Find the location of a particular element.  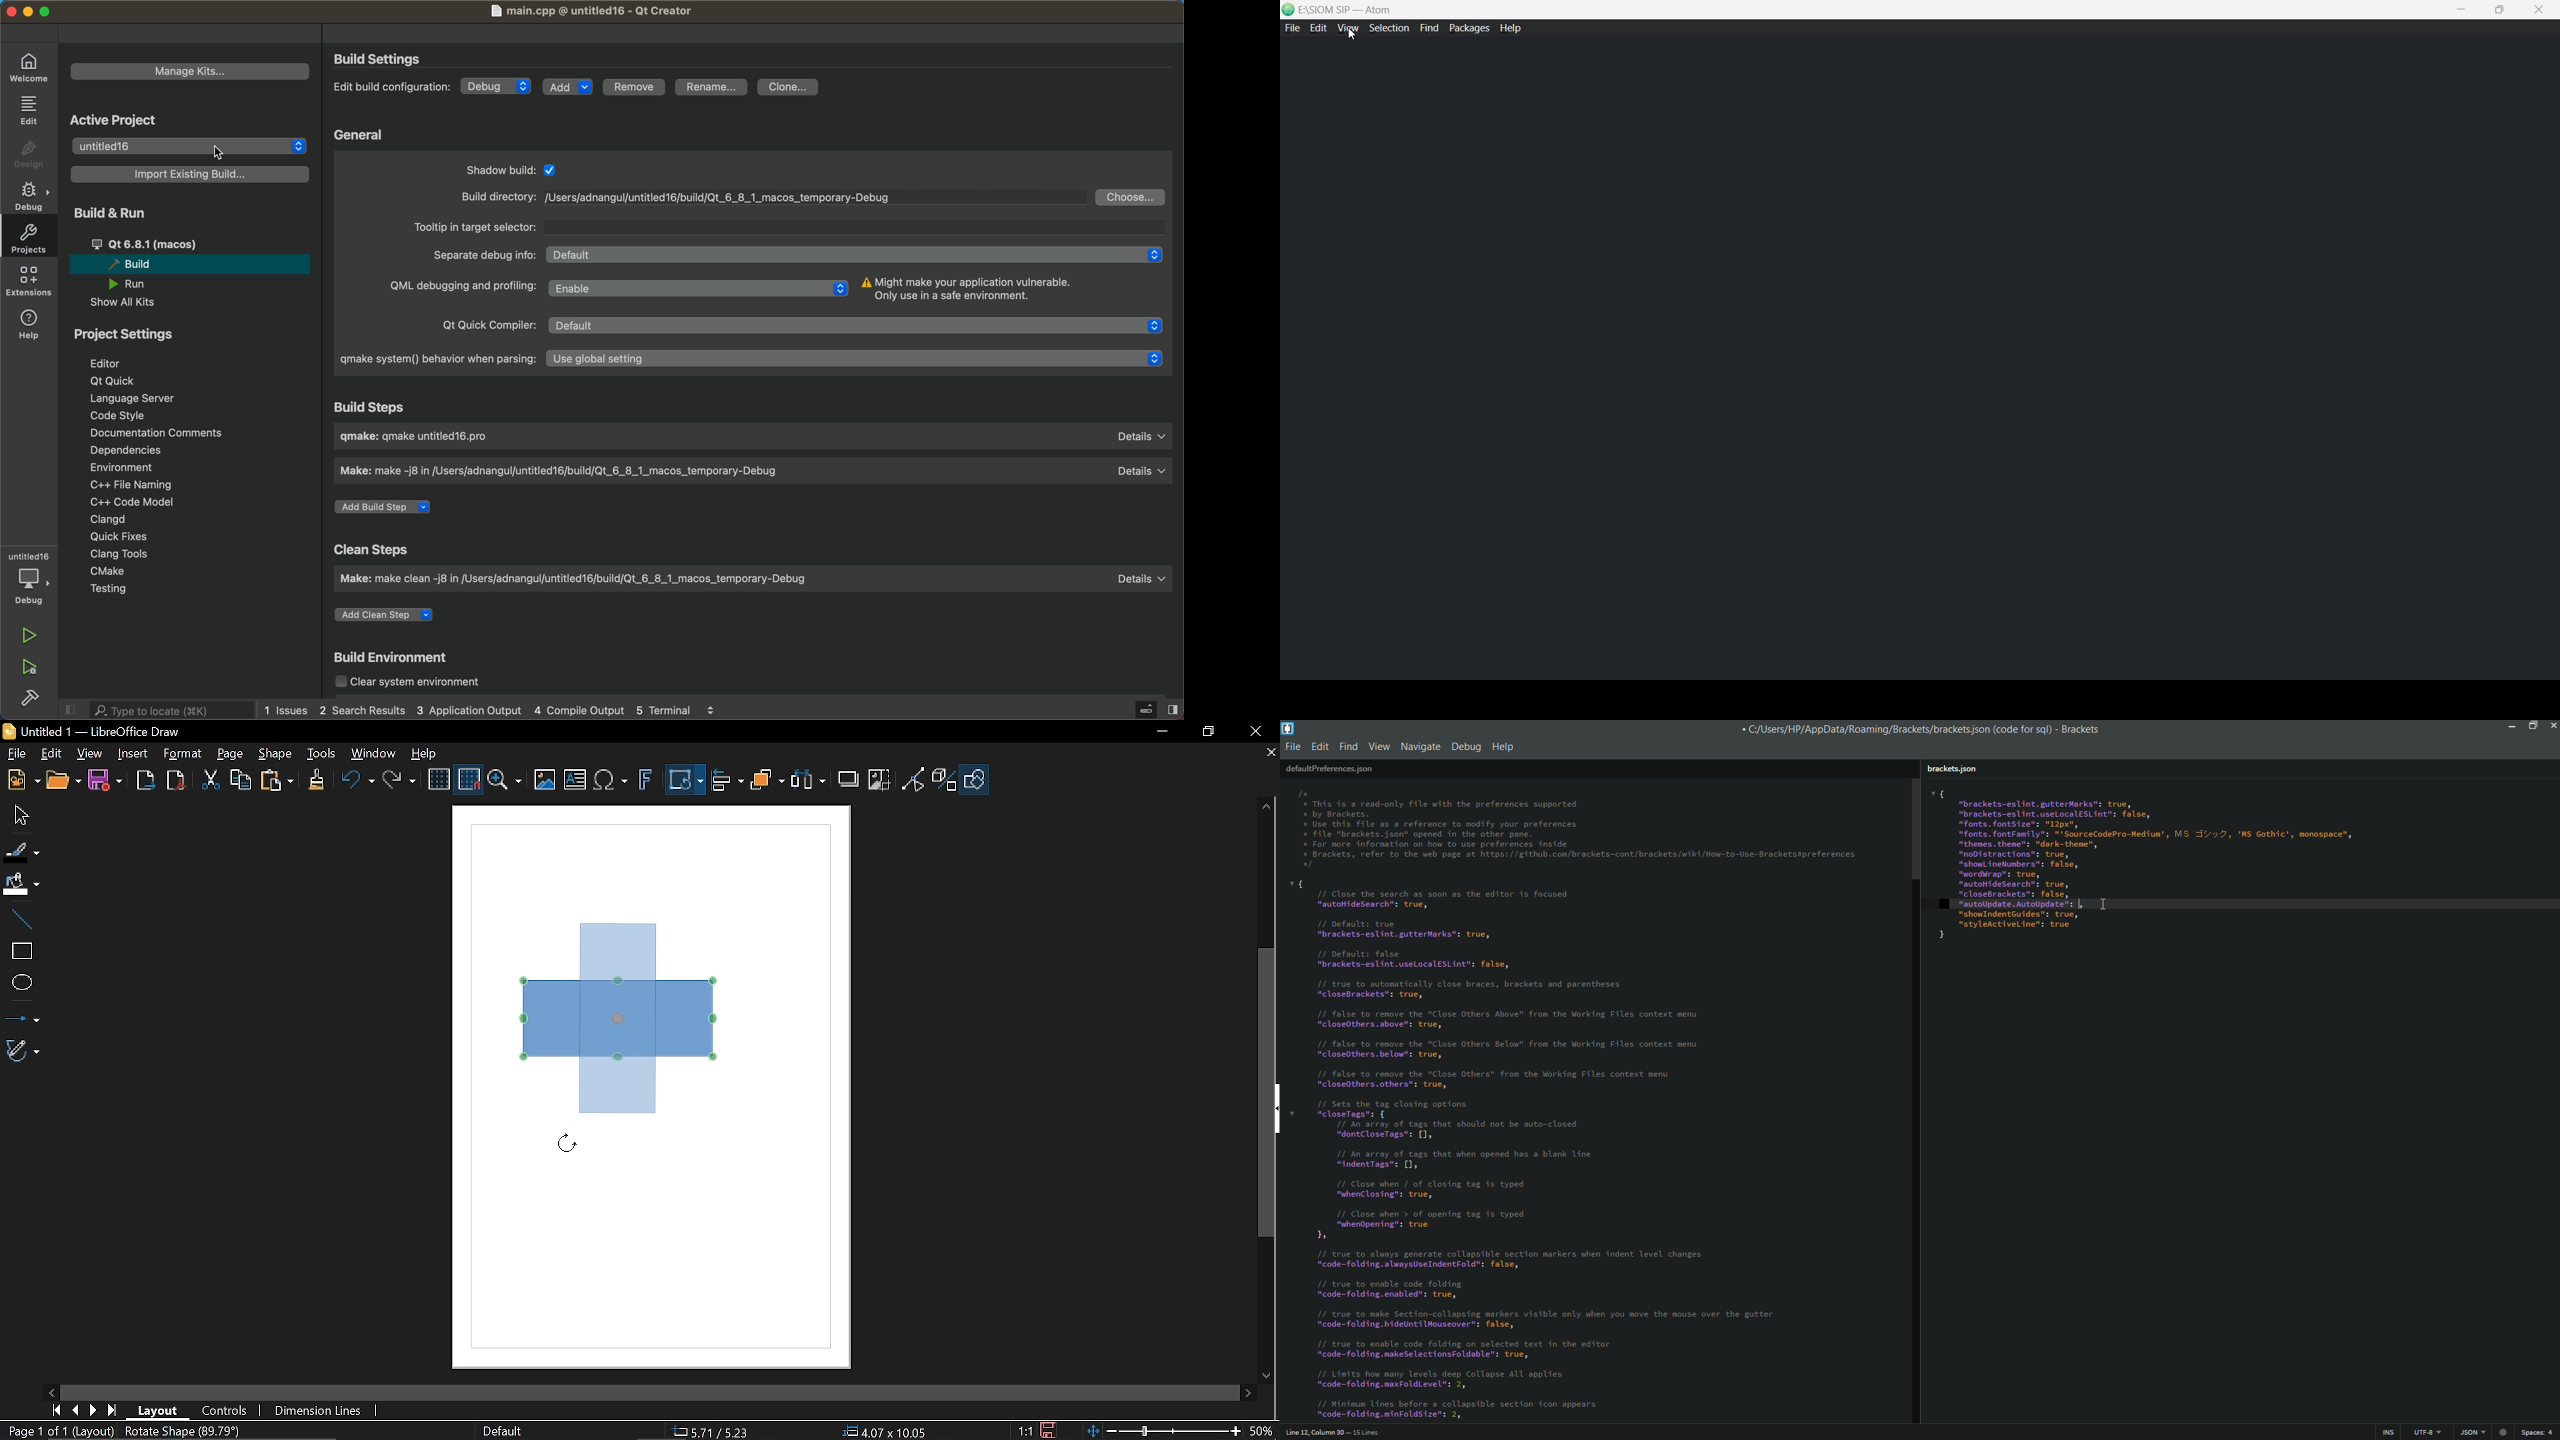

Rectangle (selected diagram) is located at coordinates (622, 1017).